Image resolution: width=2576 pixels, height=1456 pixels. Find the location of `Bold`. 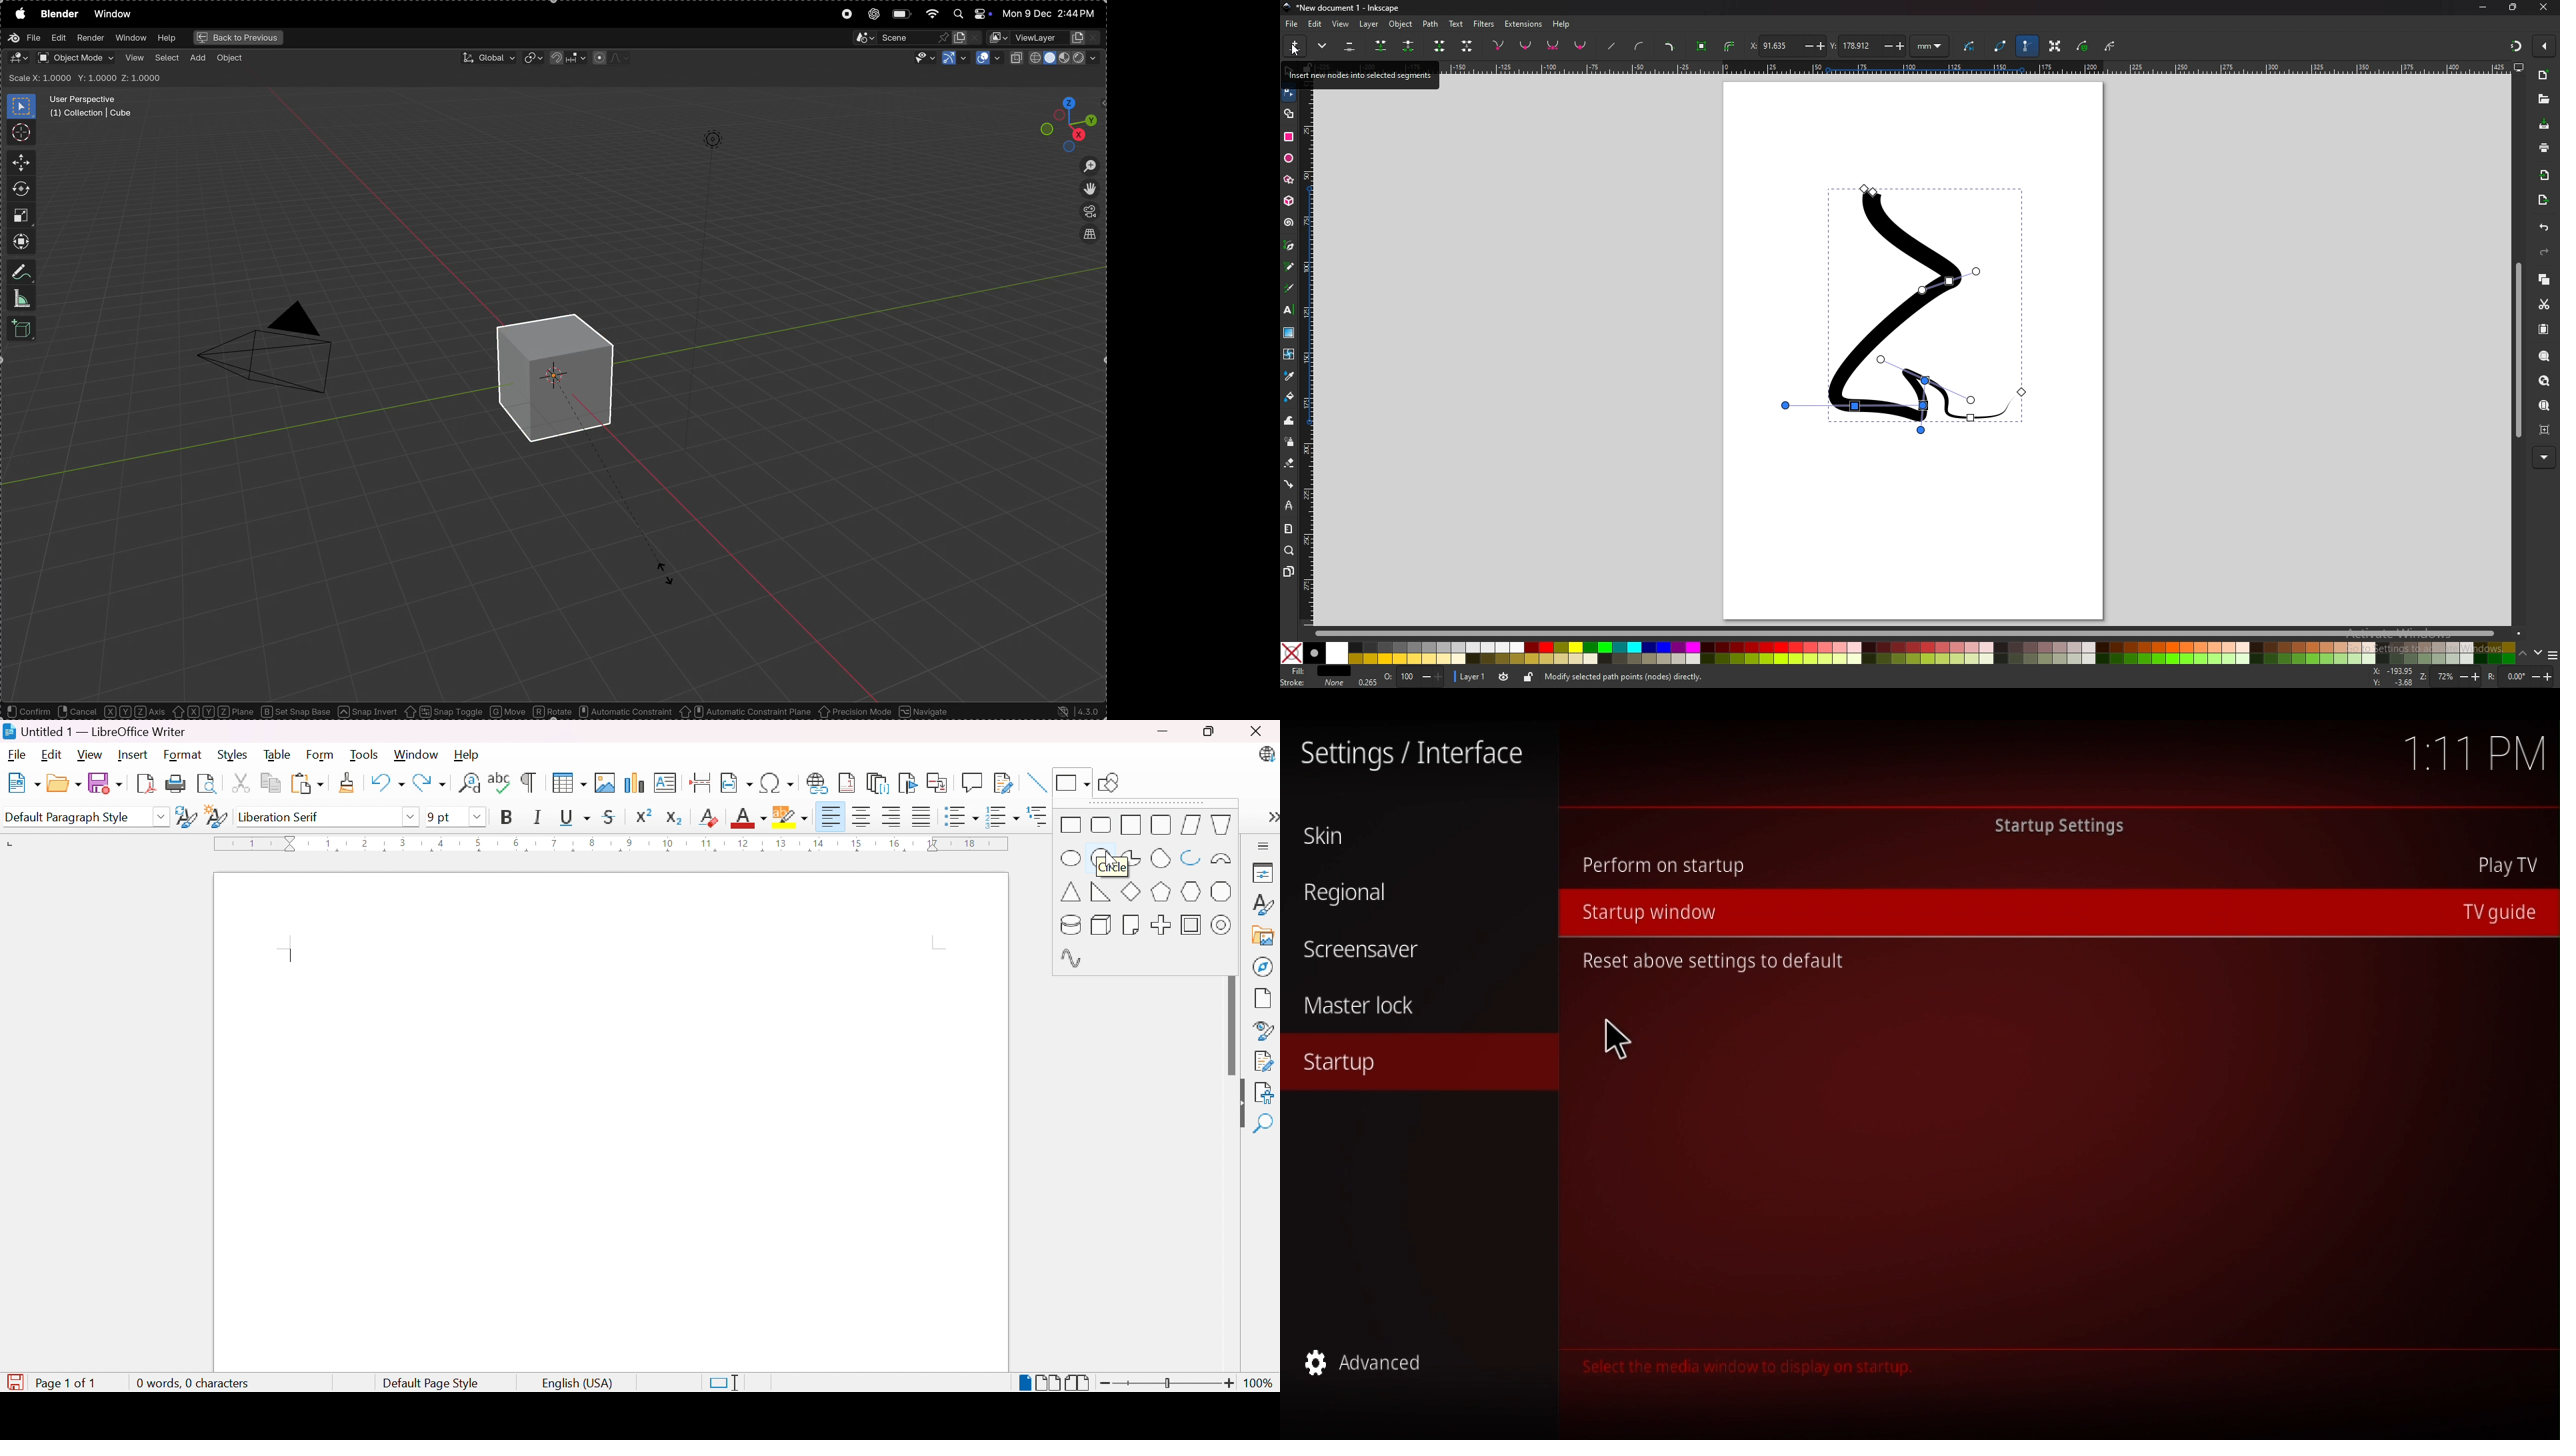

Bold is located at coordinates (508, 816).